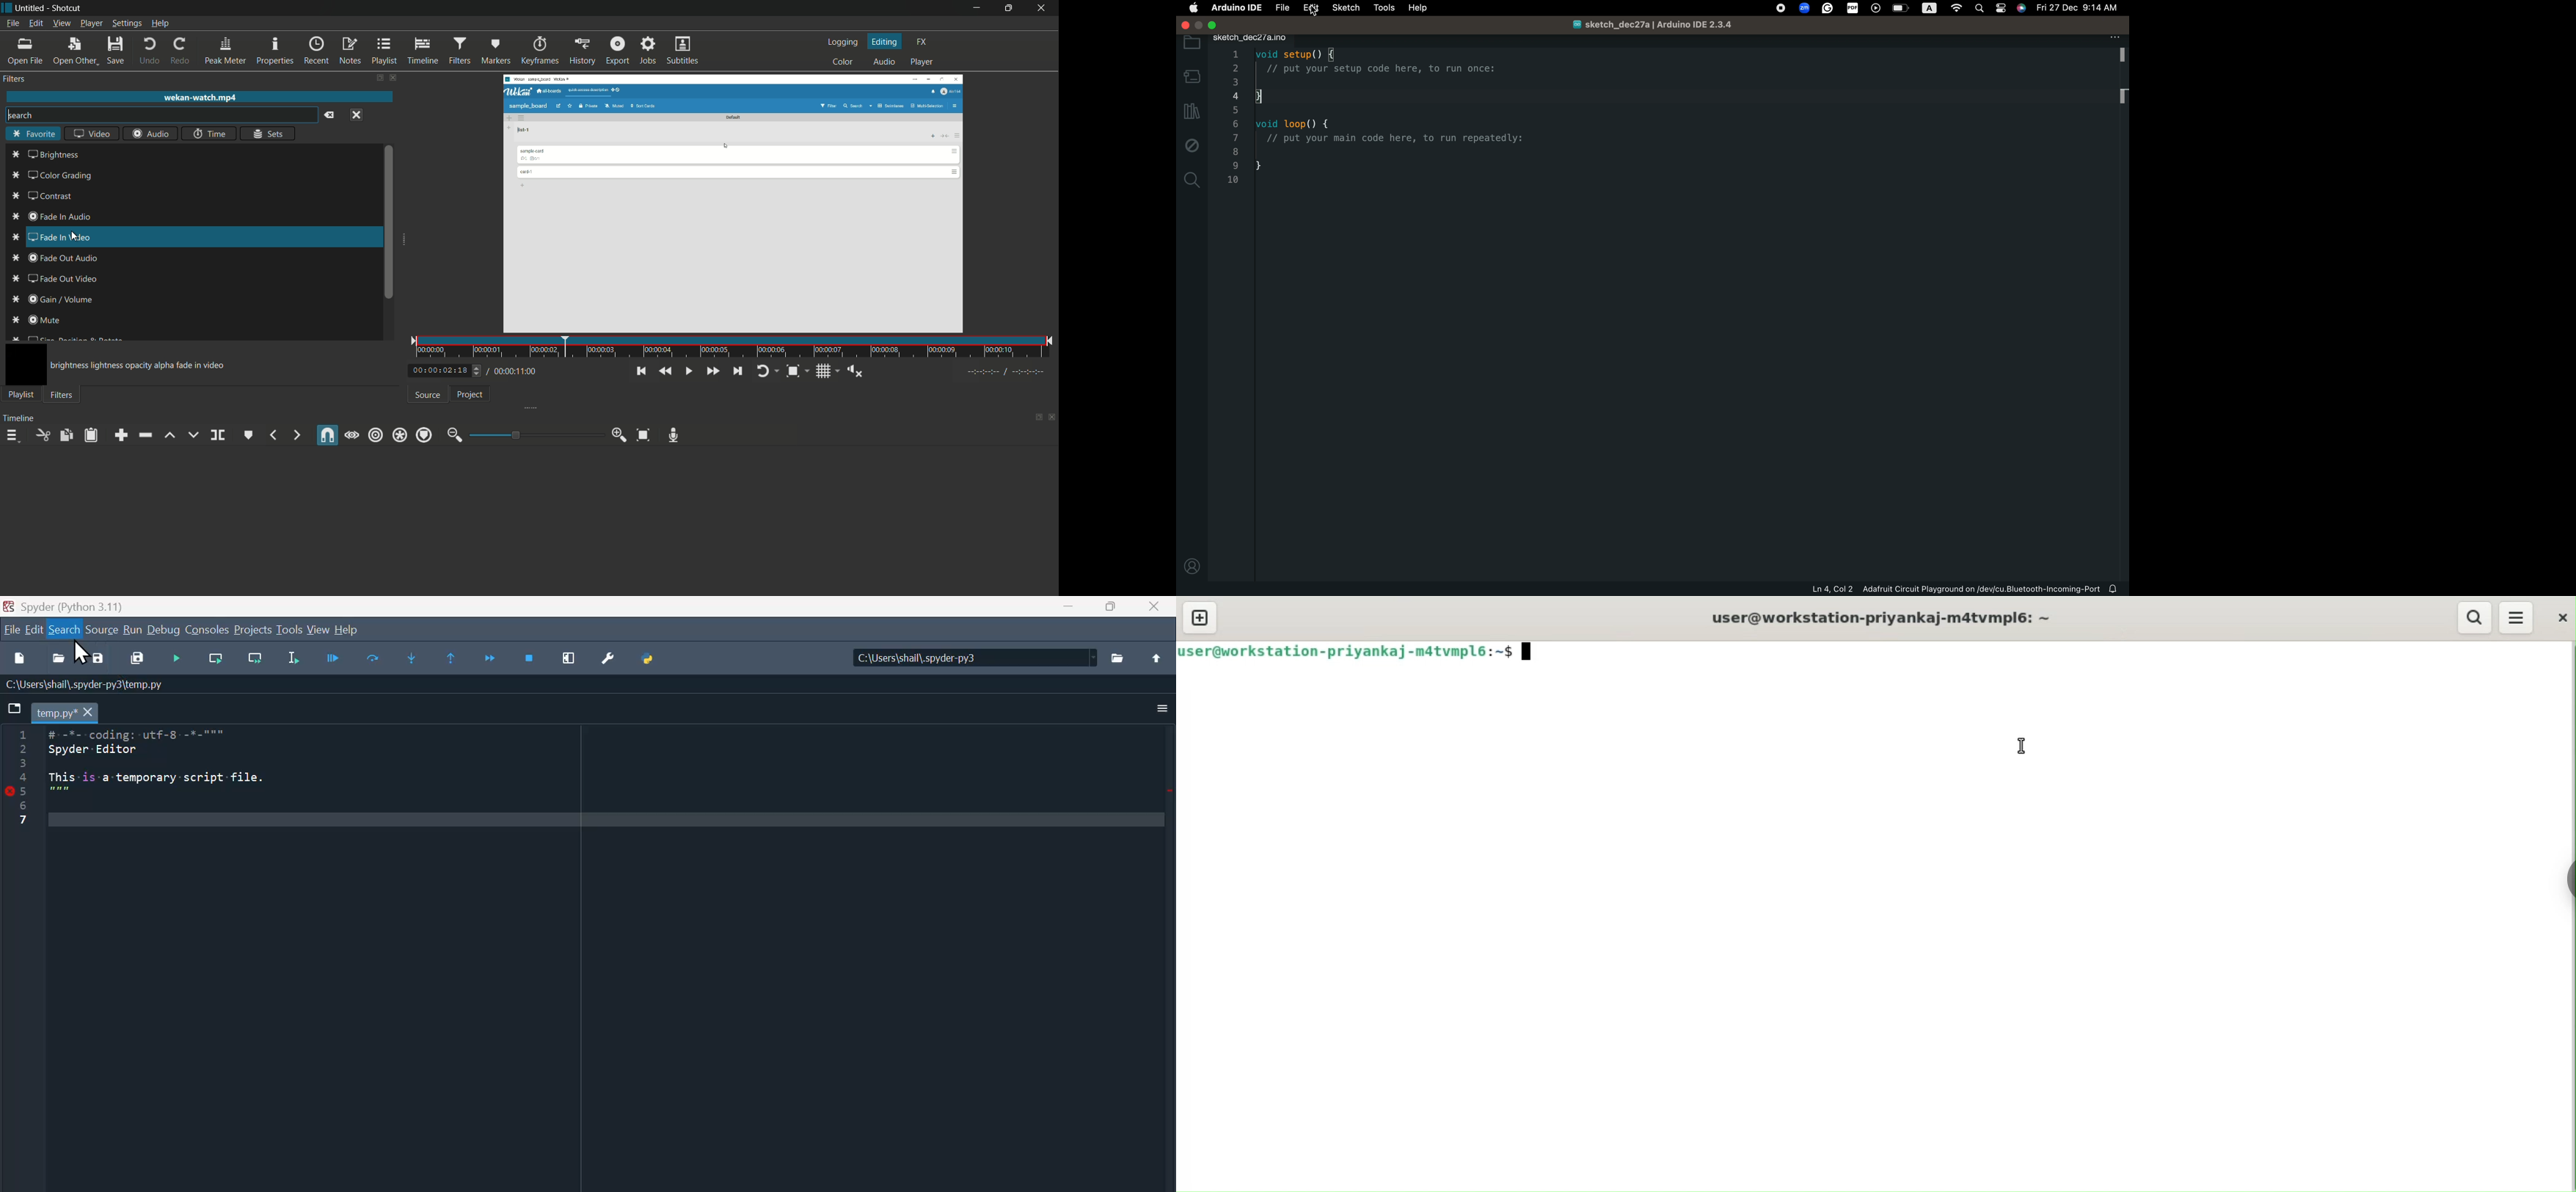 This screenshot has width=2576, height=1204. I want to click on open other, so click(74, 50).